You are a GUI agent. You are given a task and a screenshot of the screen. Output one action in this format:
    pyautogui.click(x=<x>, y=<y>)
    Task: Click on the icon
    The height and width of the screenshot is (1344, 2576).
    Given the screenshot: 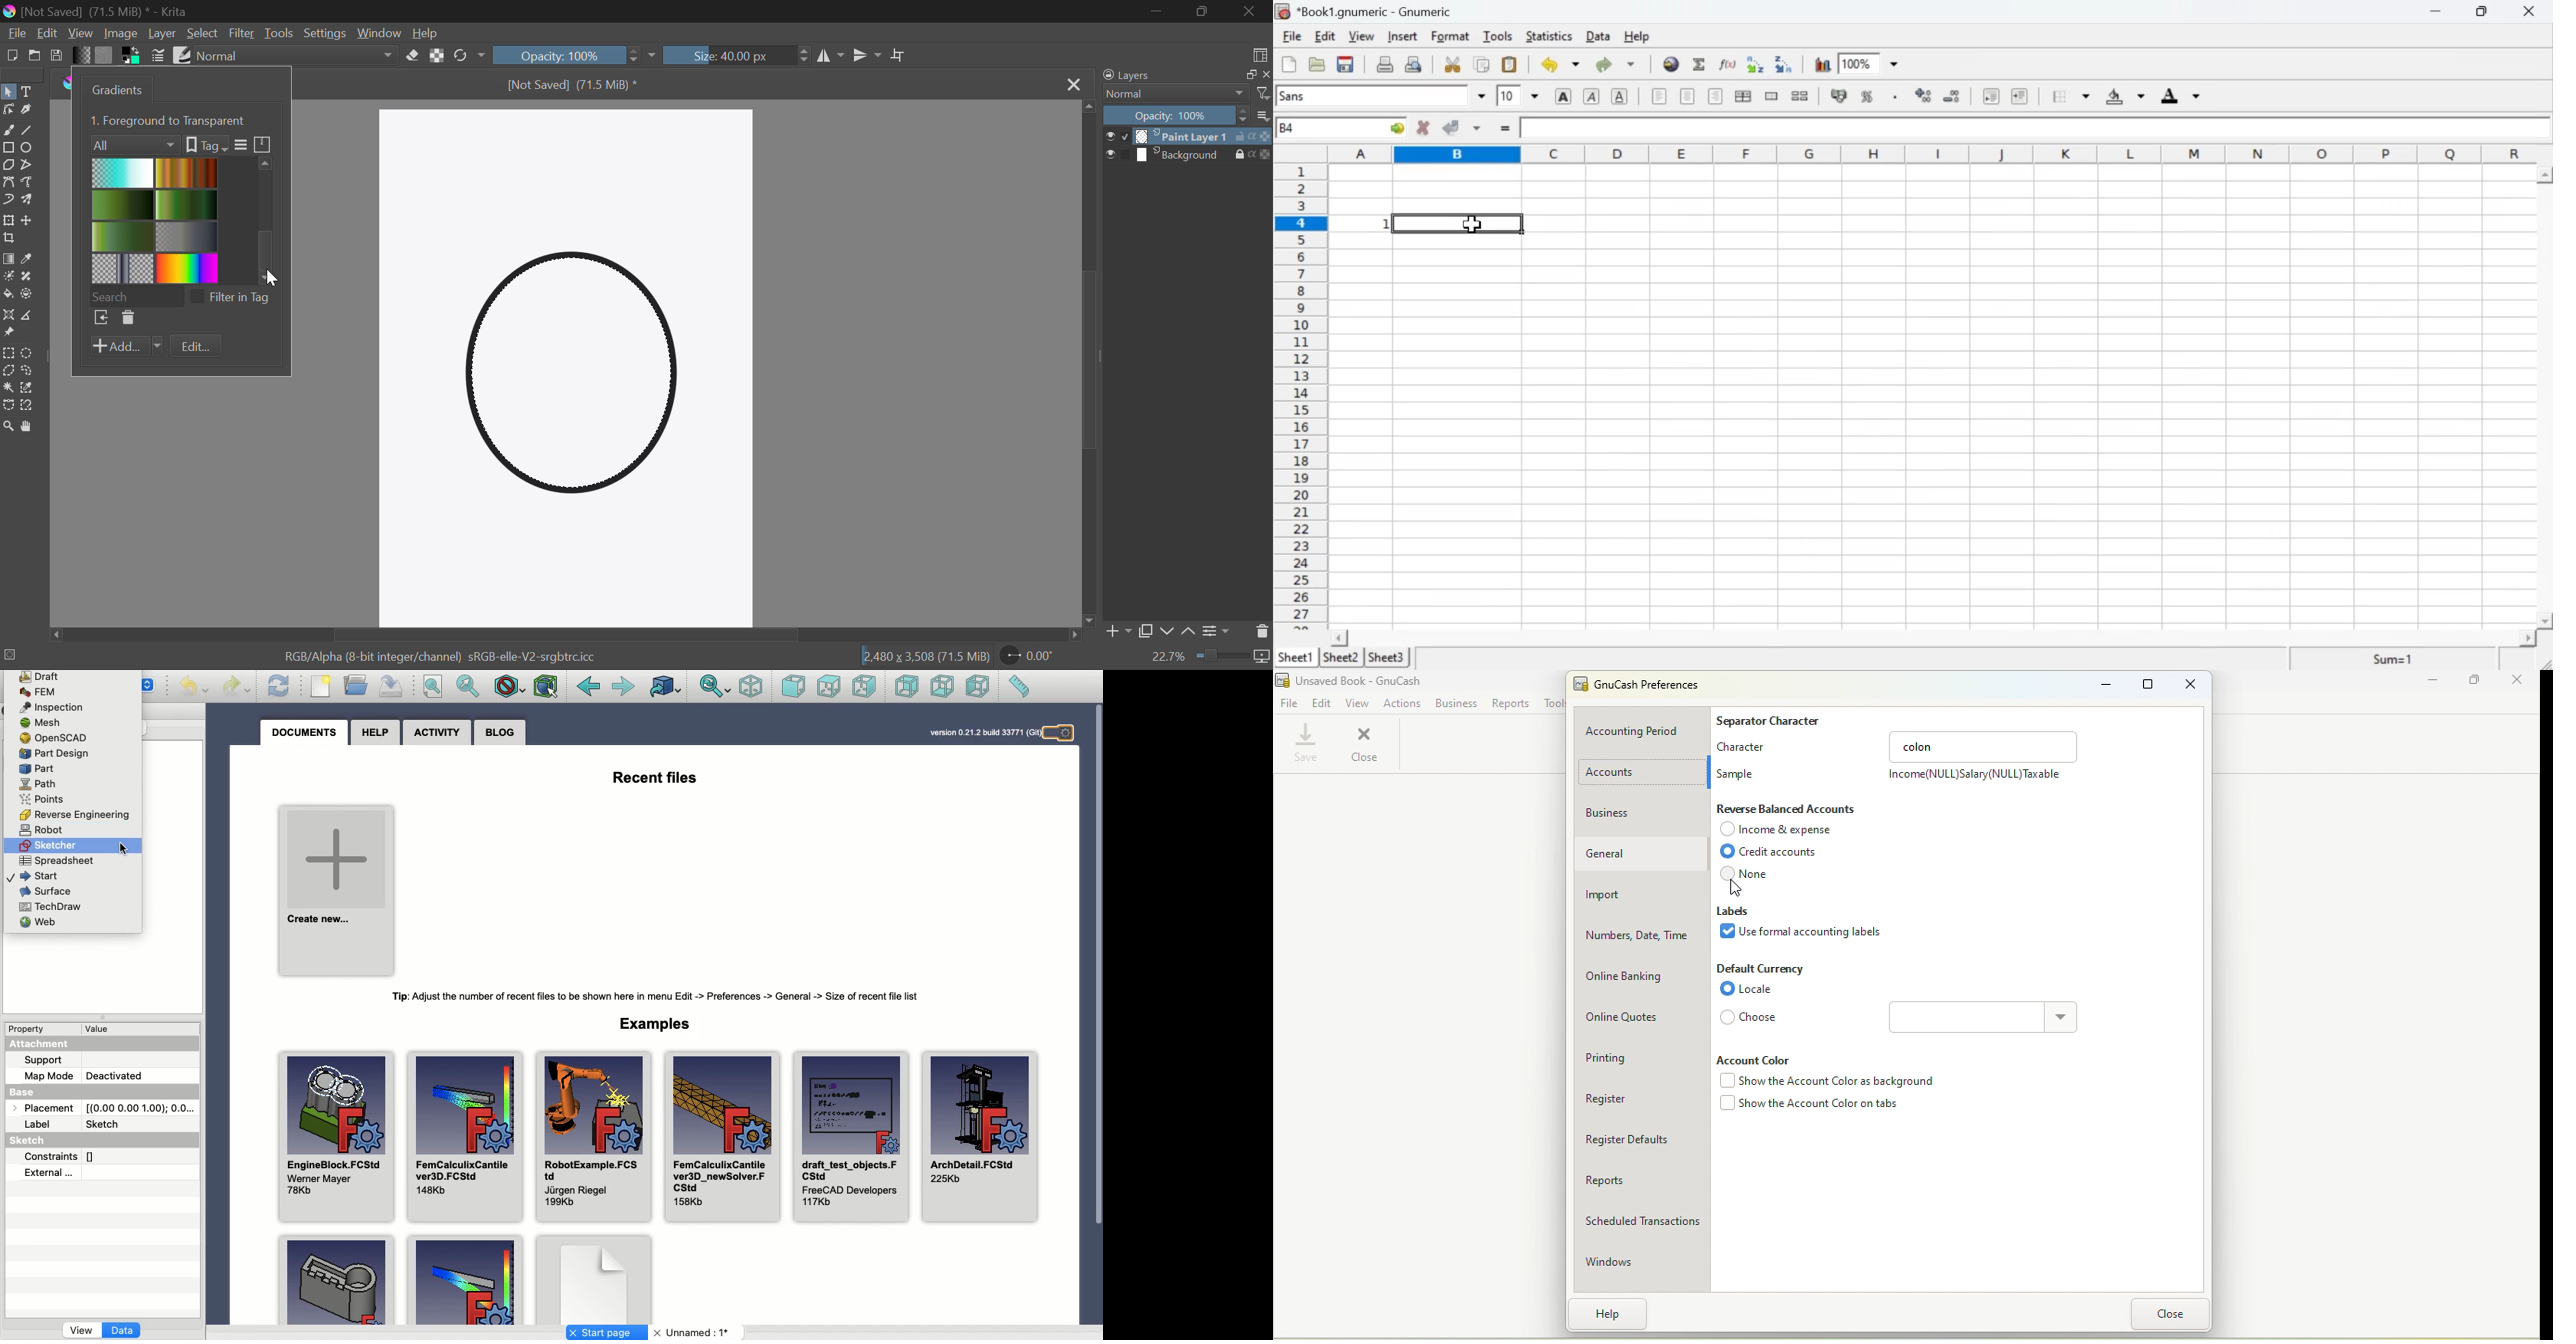 What is the action you would take?
    pyautogui.click(x=1283, y=11)
    